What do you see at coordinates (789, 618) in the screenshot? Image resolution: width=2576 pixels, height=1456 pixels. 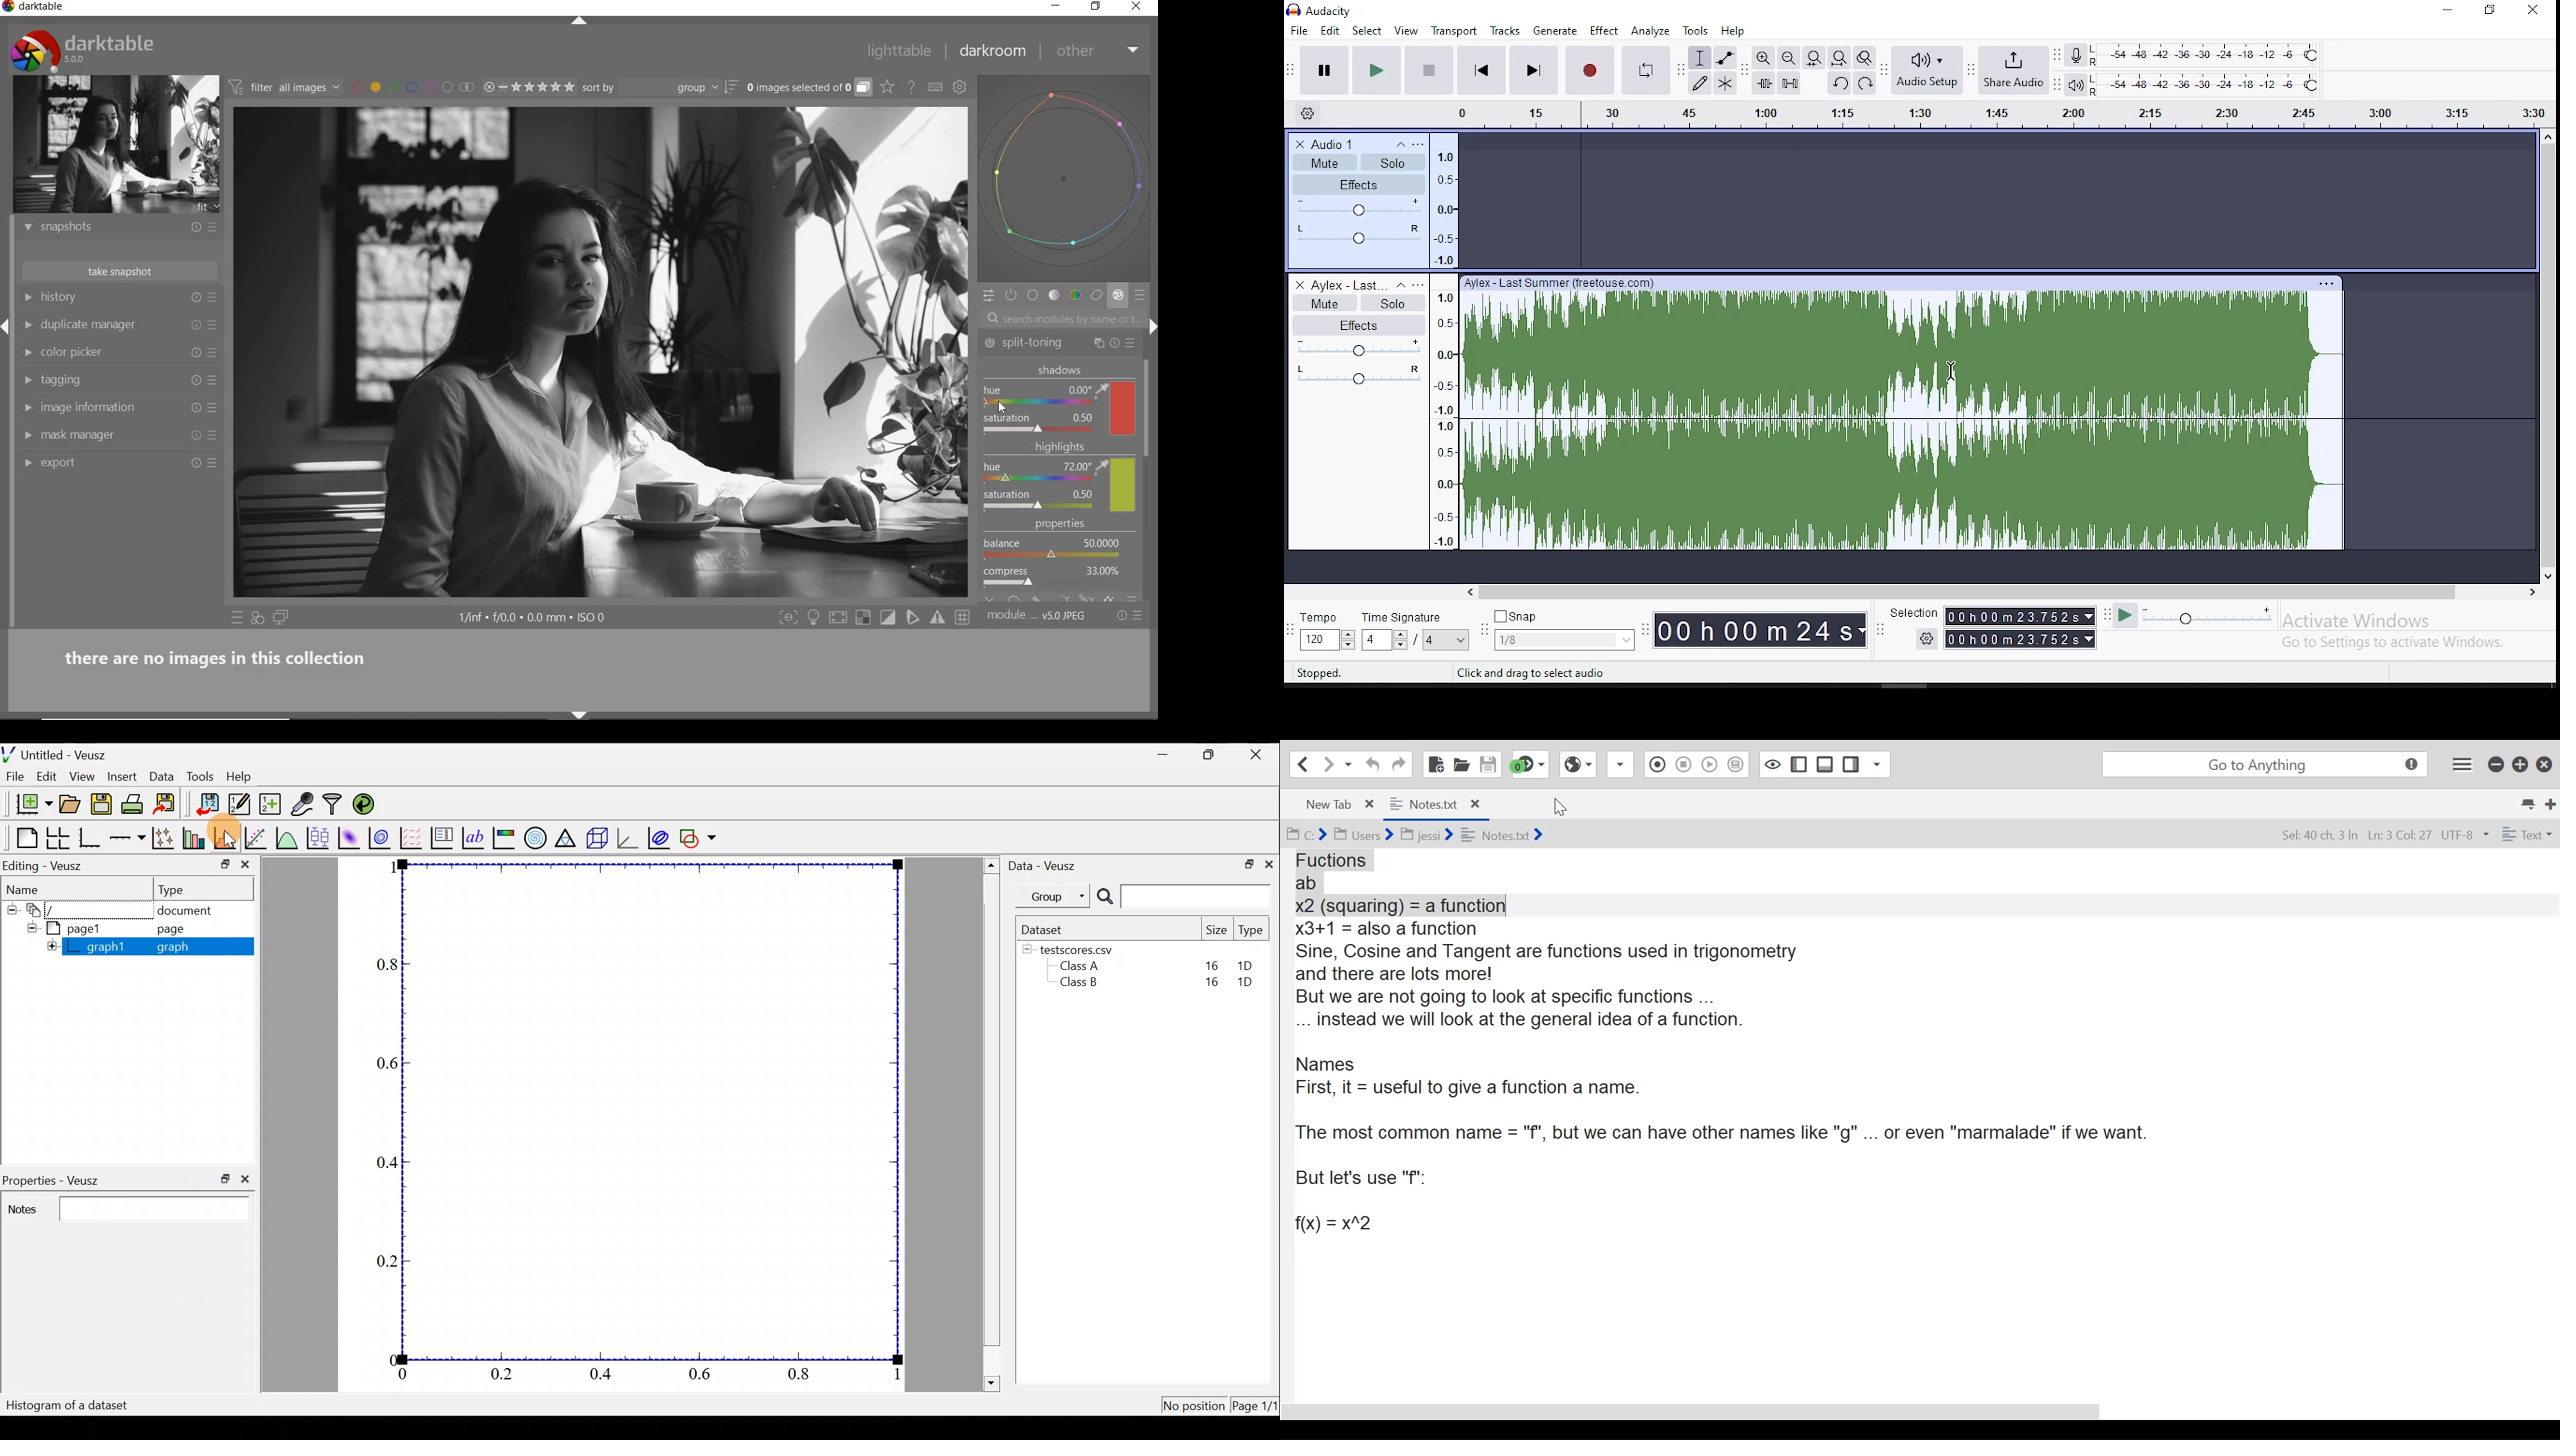 I see `shift+ctrl+f` at bounding box center [789, 618].